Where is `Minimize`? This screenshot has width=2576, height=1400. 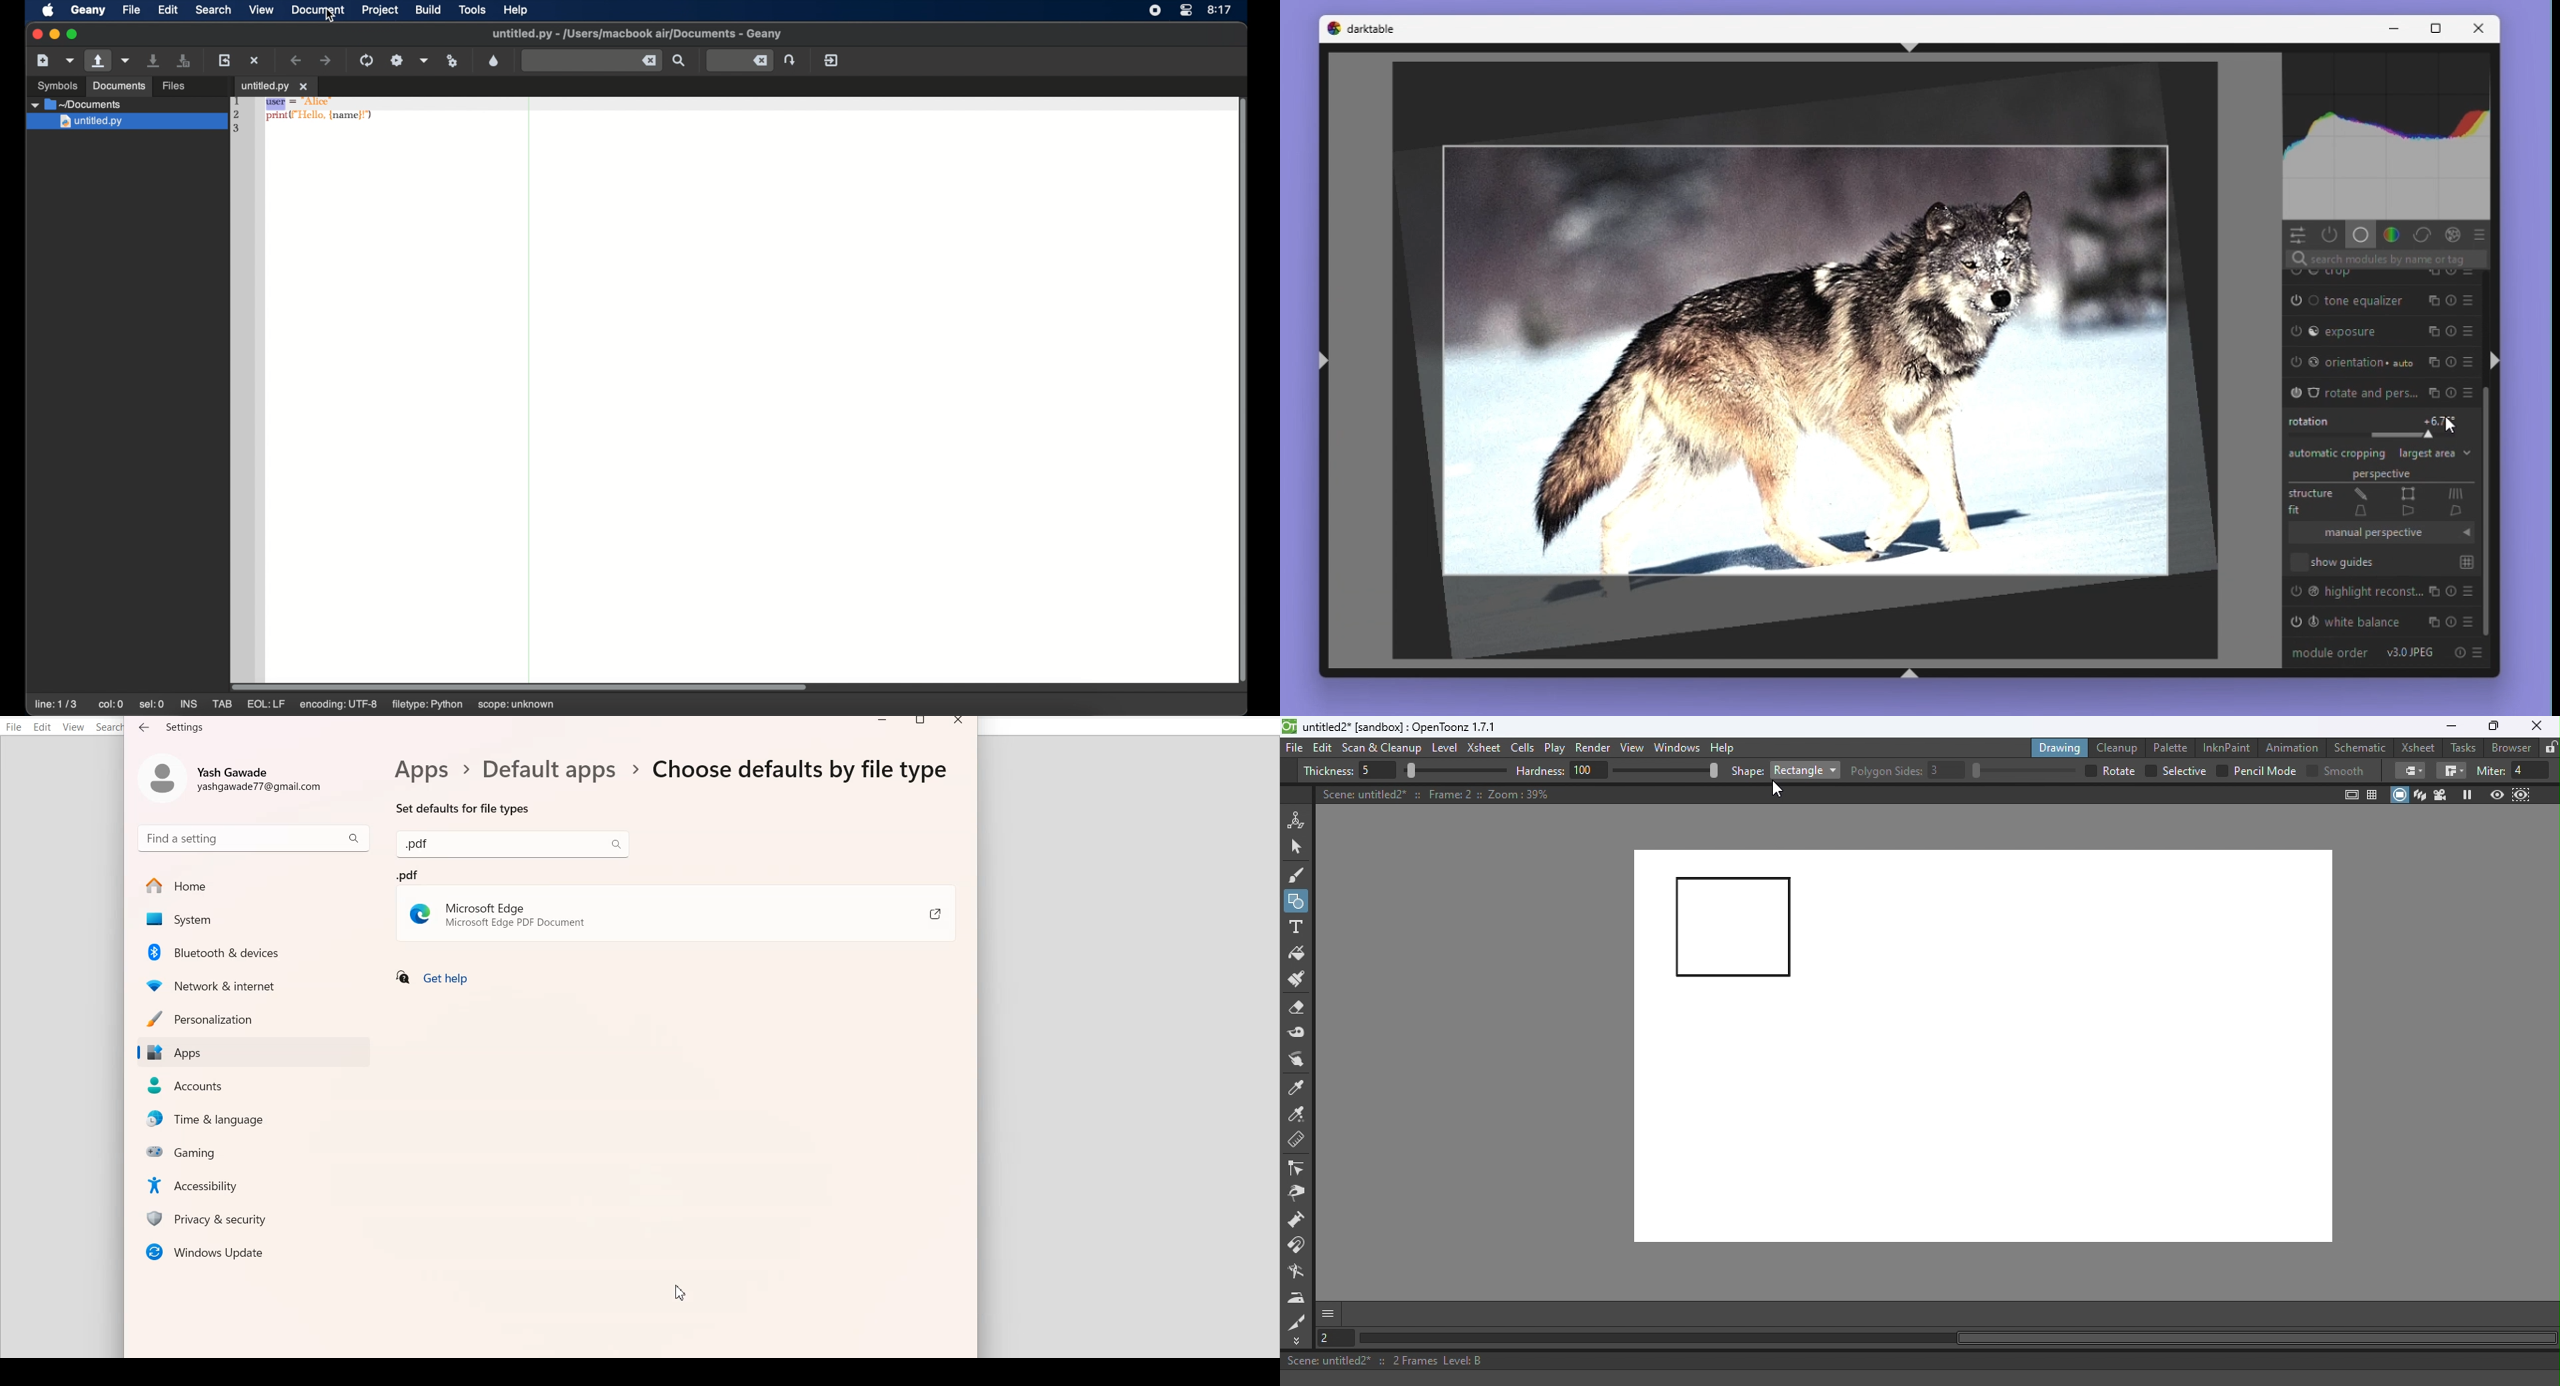 Minimize is located at coordinates (883, 723).